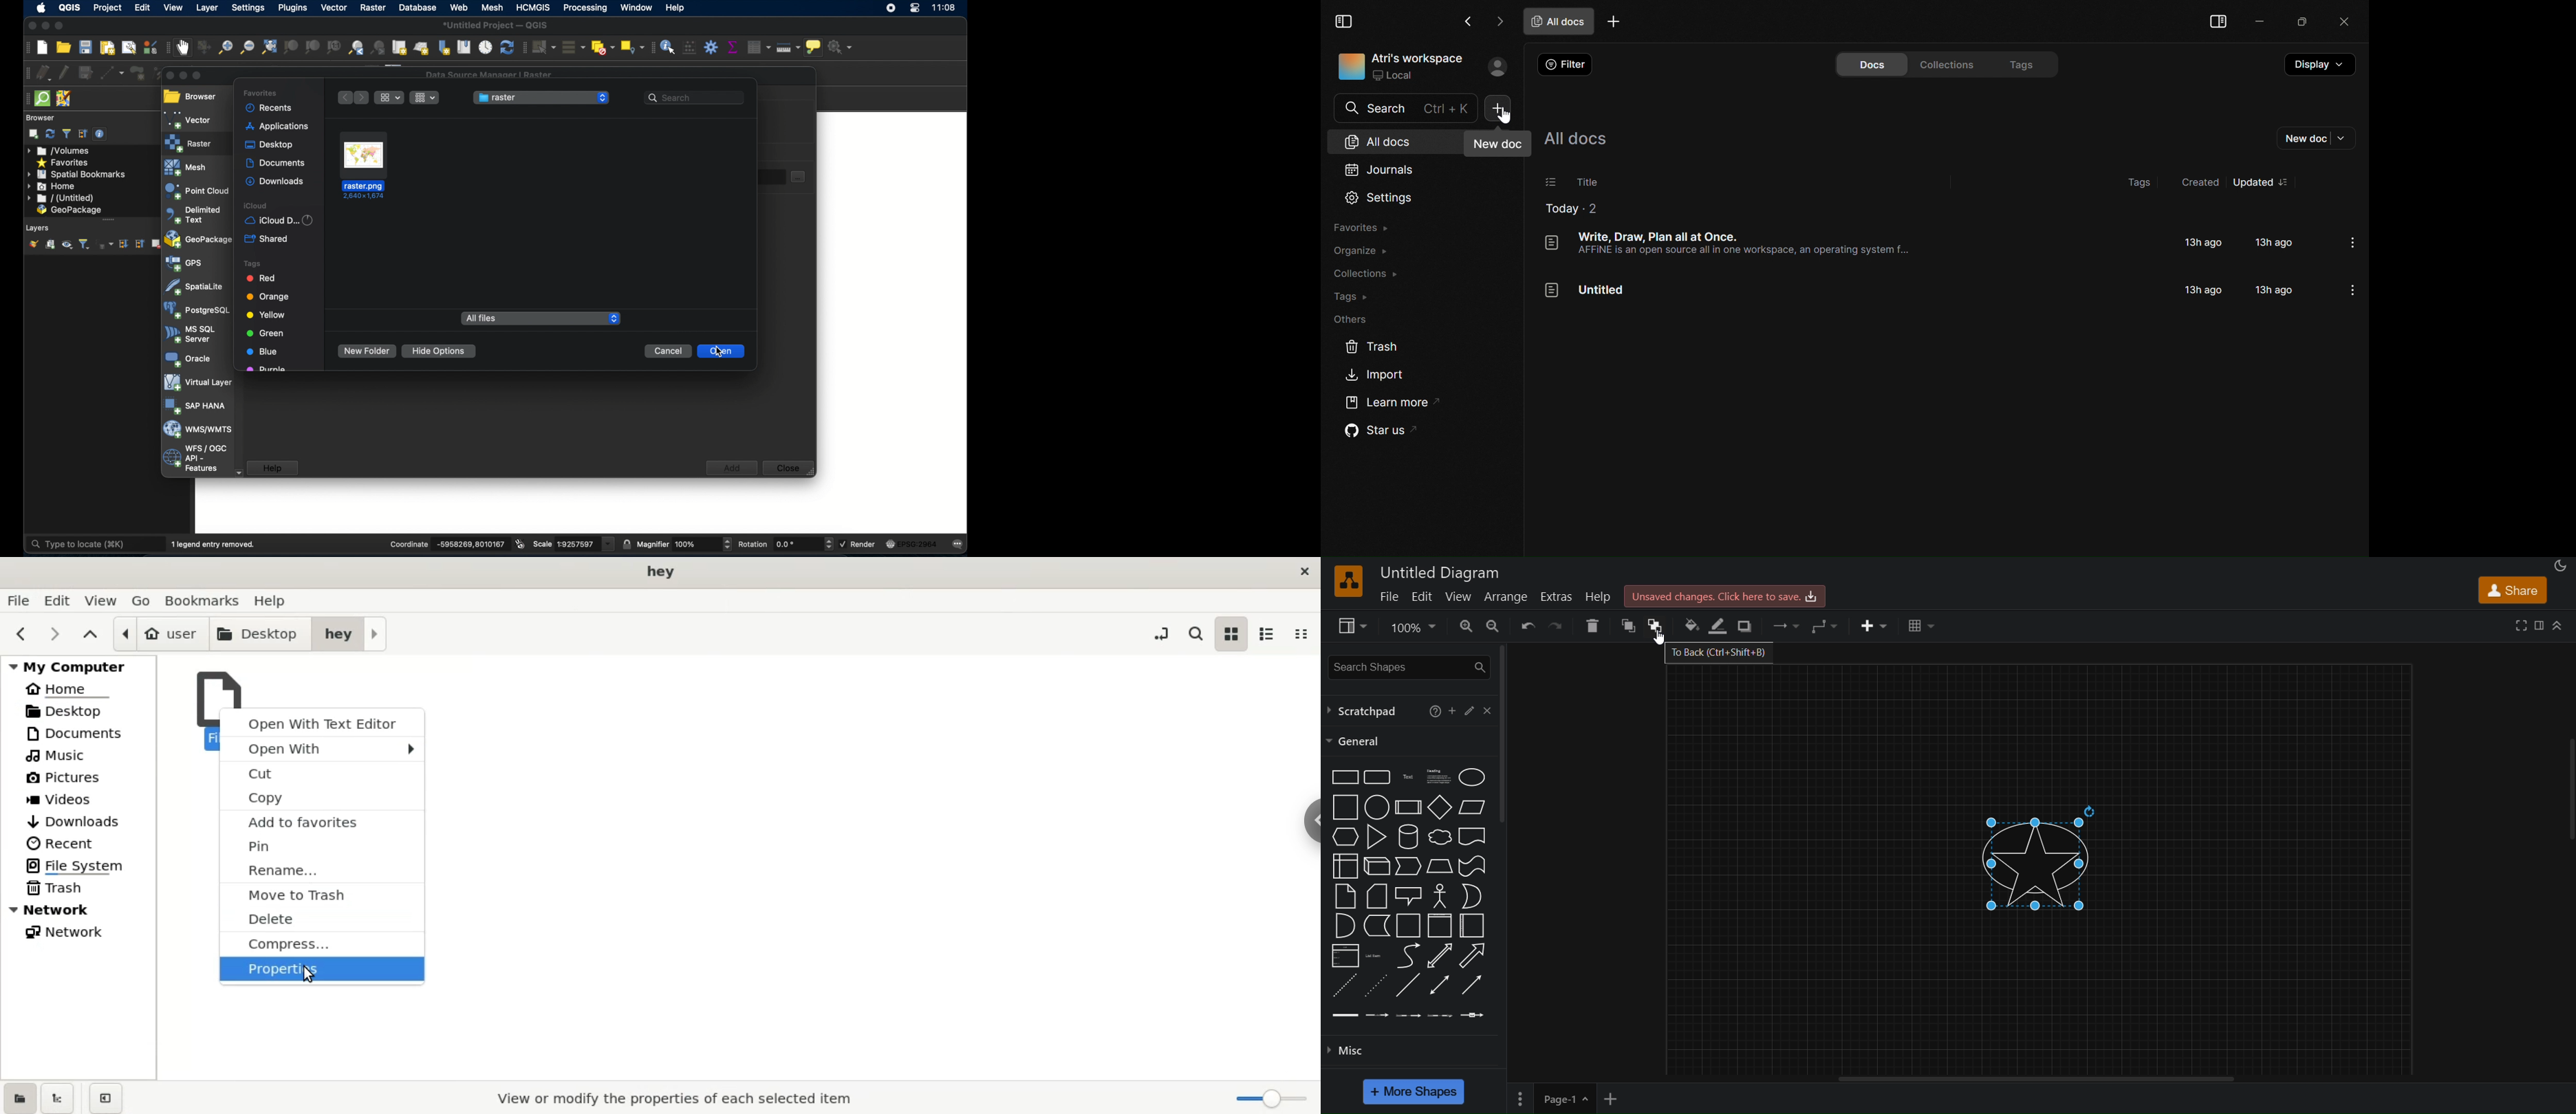  I want to click on ropdown, so click(389, 97).